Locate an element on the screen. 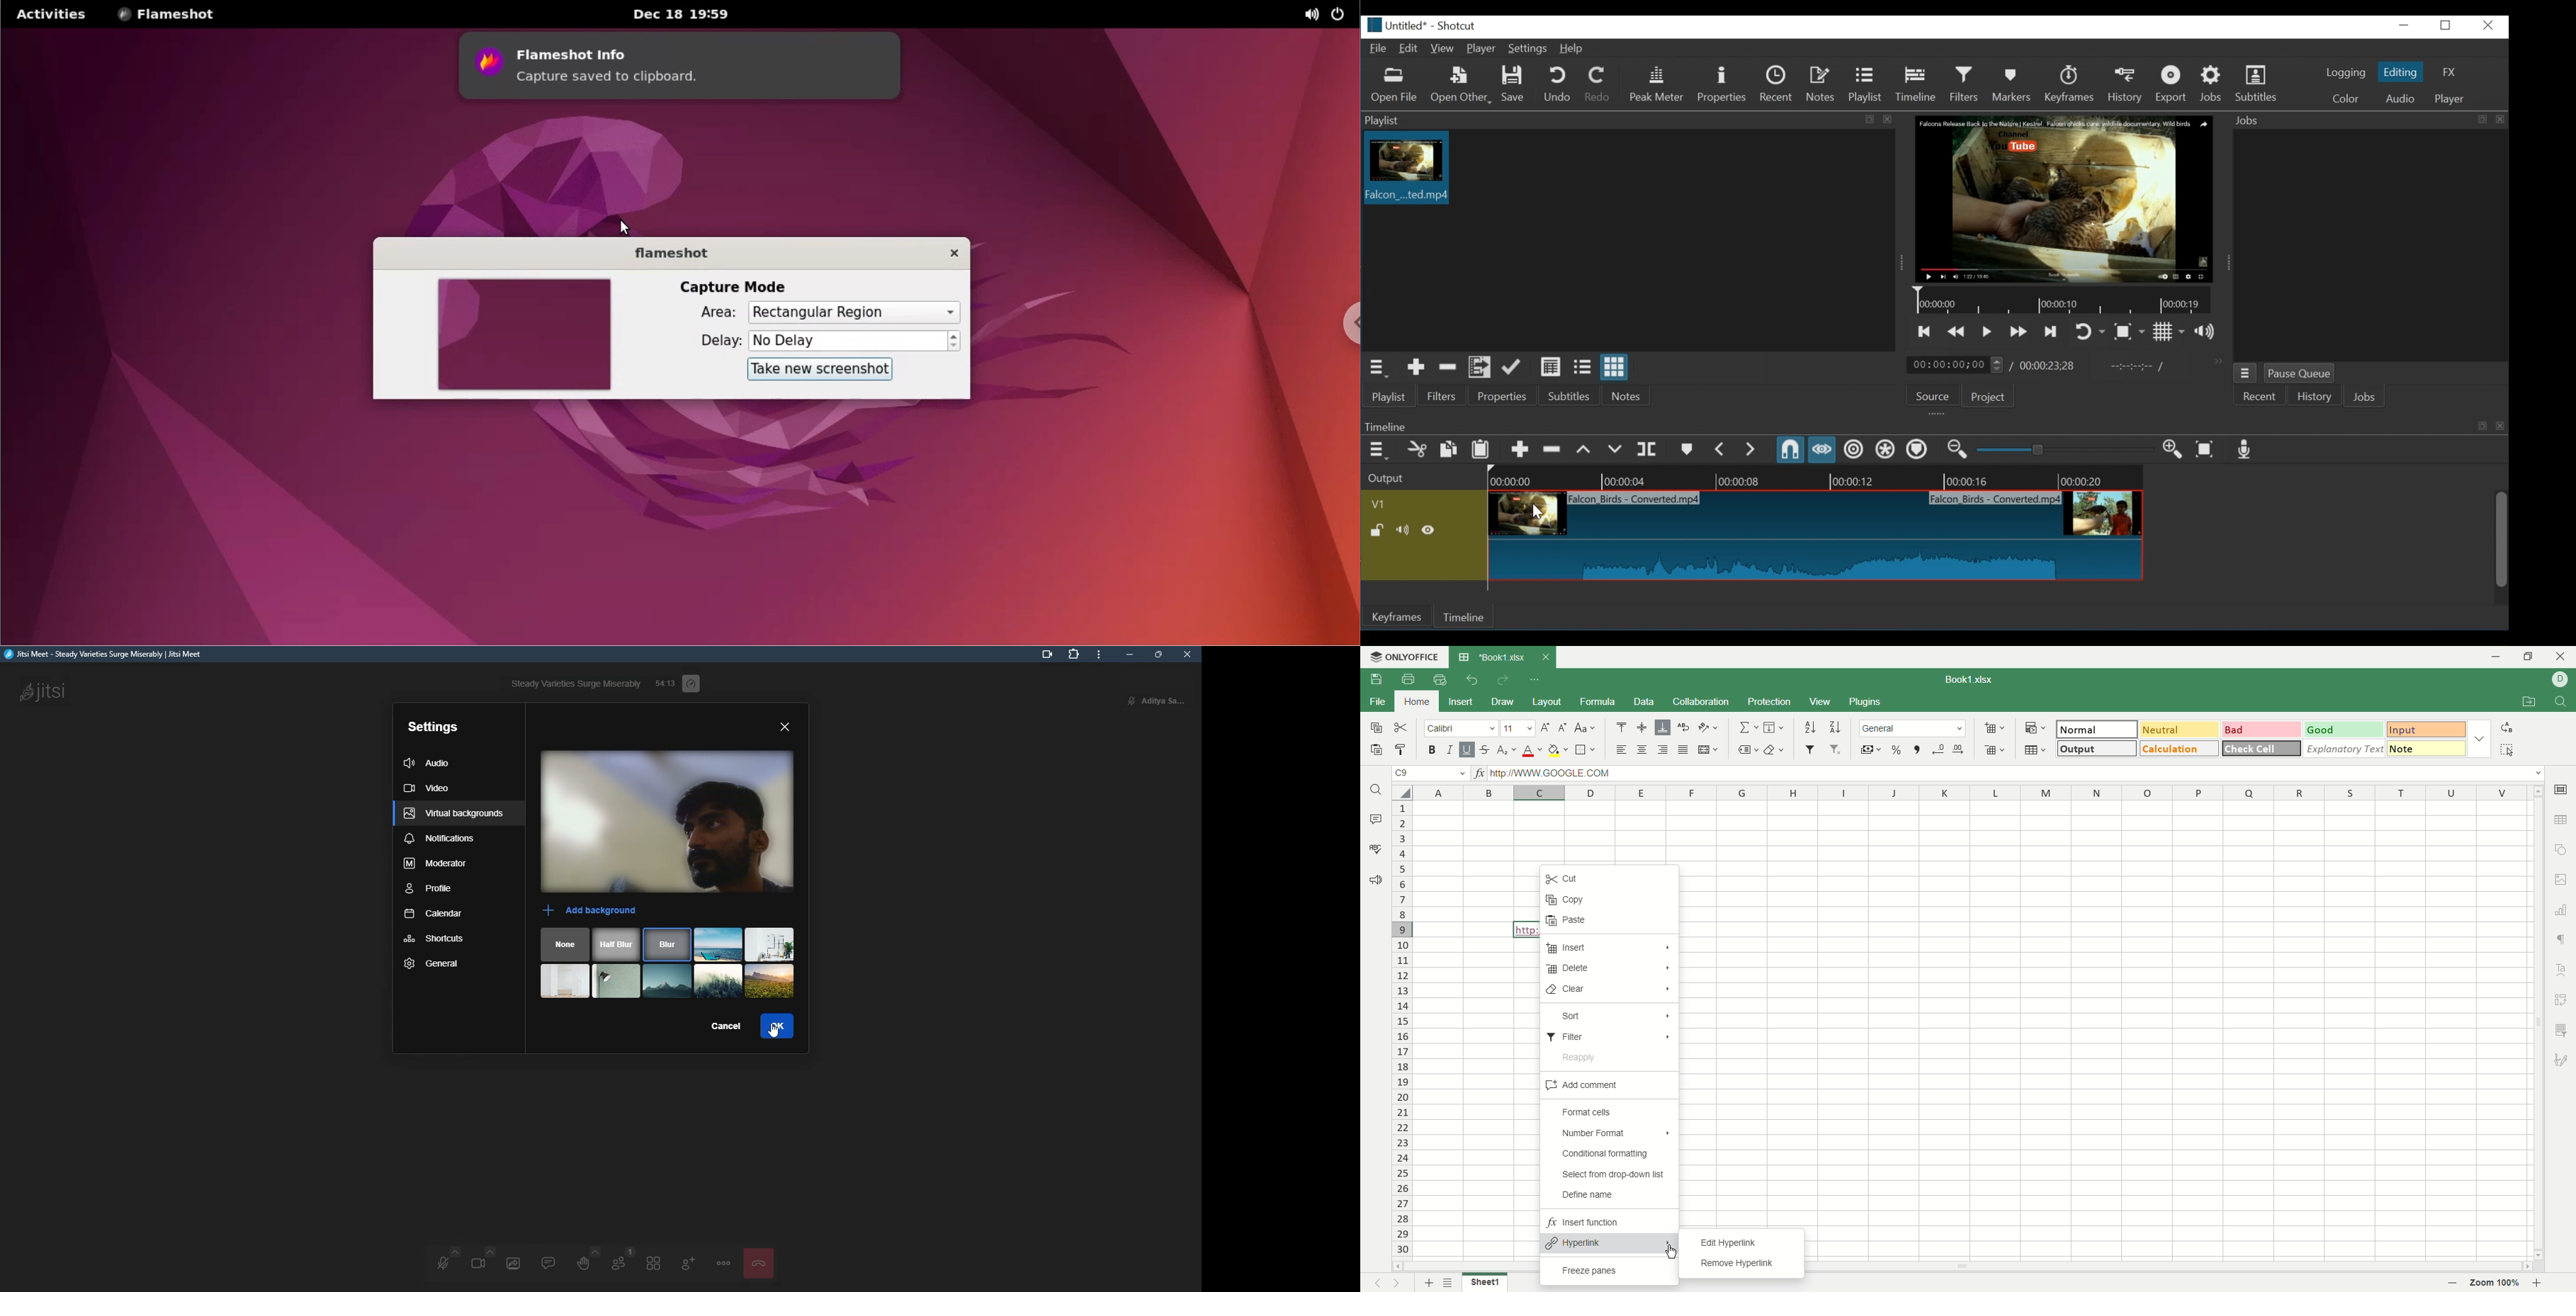 The image size is (2576, 1316). home is located at coordinates (1414, 701).